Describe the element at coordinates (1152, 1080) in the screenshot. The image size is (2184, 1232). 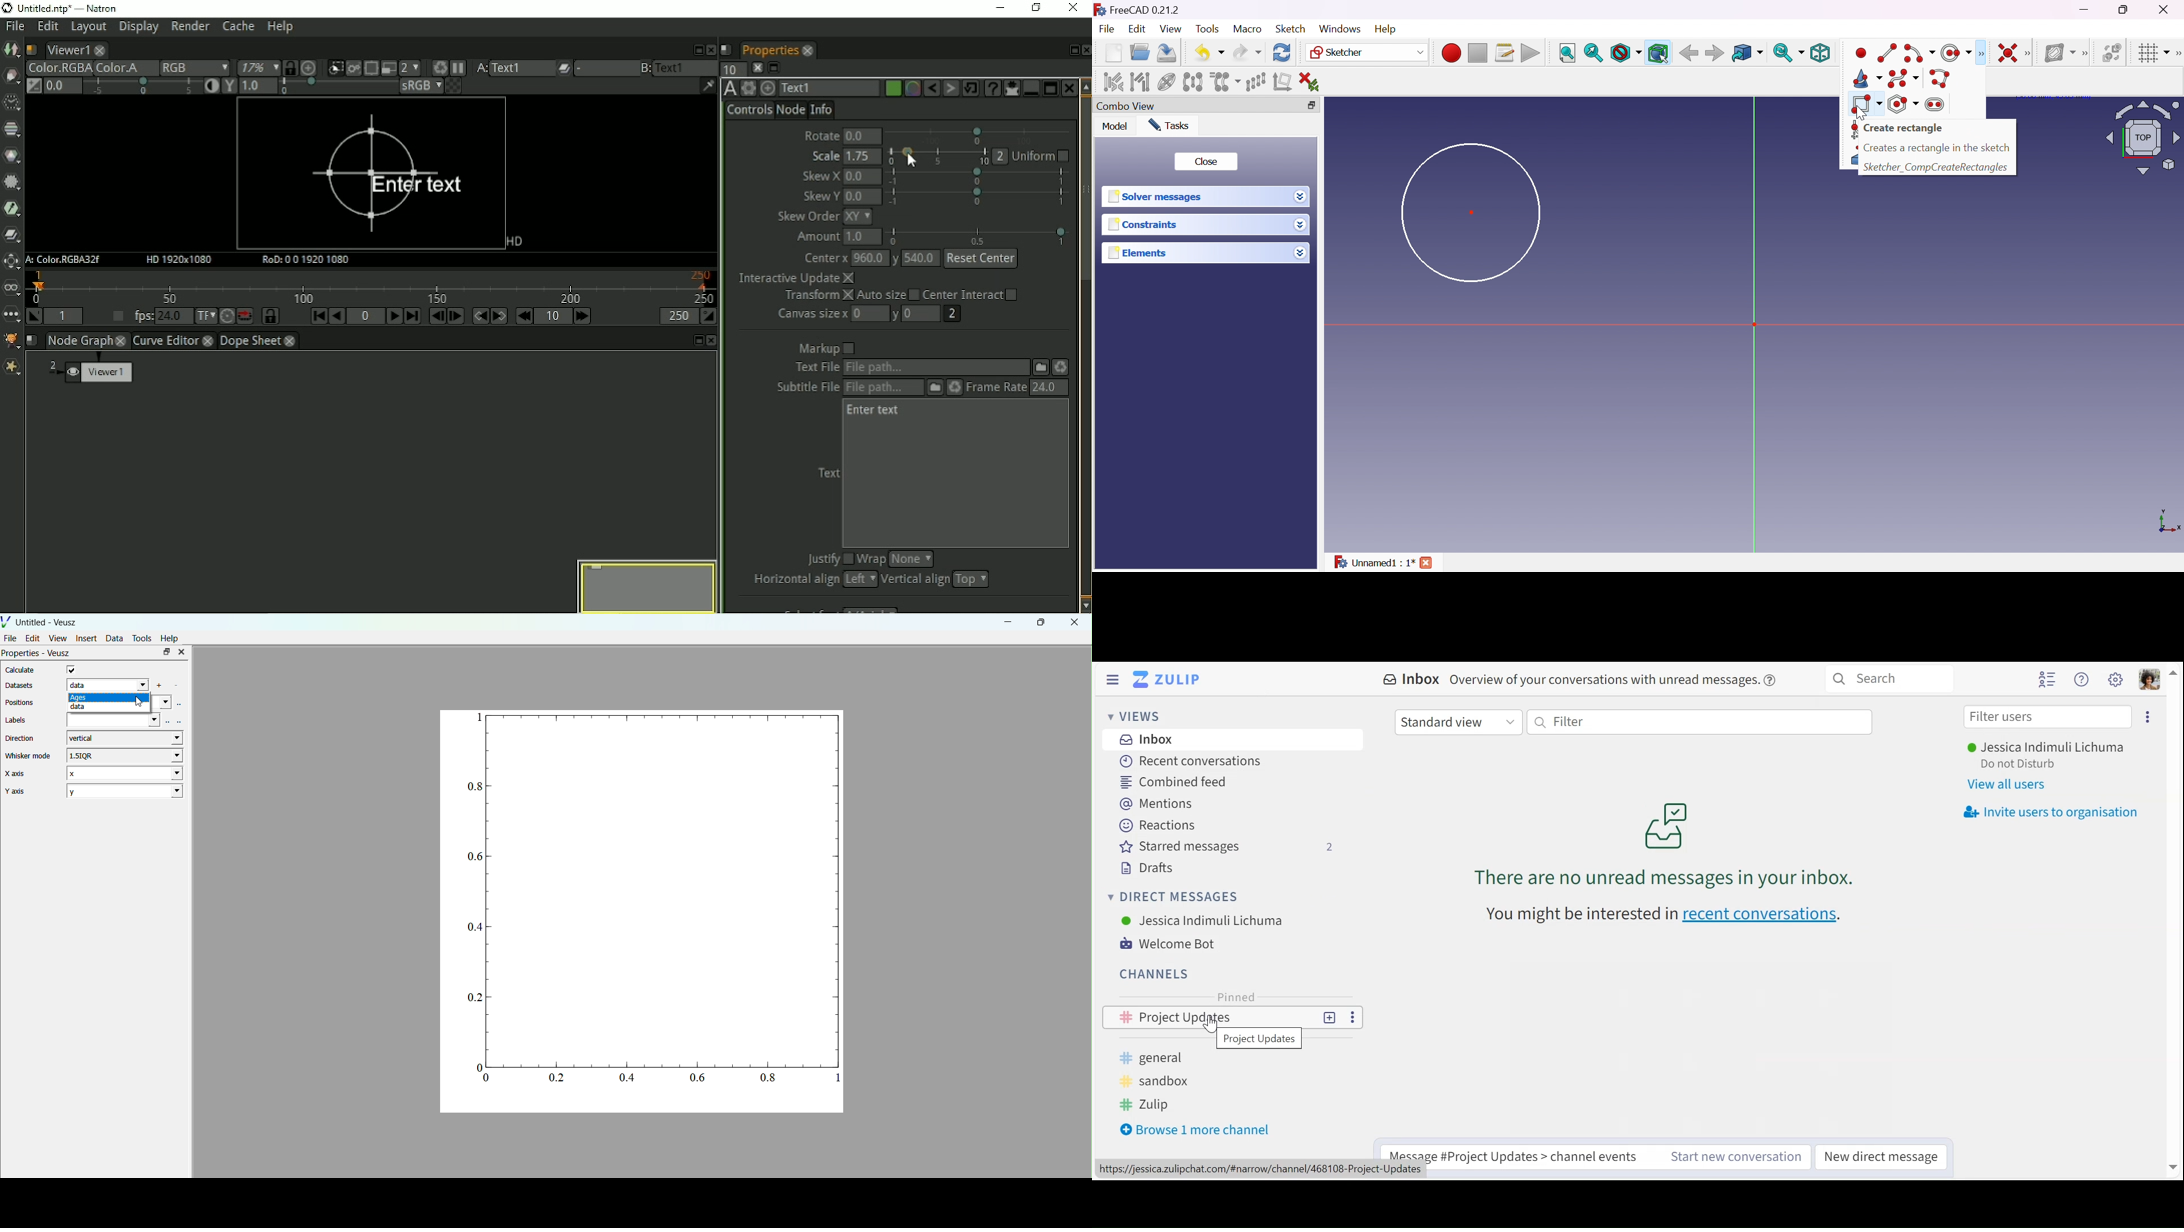
I see `sandbox` at that location.